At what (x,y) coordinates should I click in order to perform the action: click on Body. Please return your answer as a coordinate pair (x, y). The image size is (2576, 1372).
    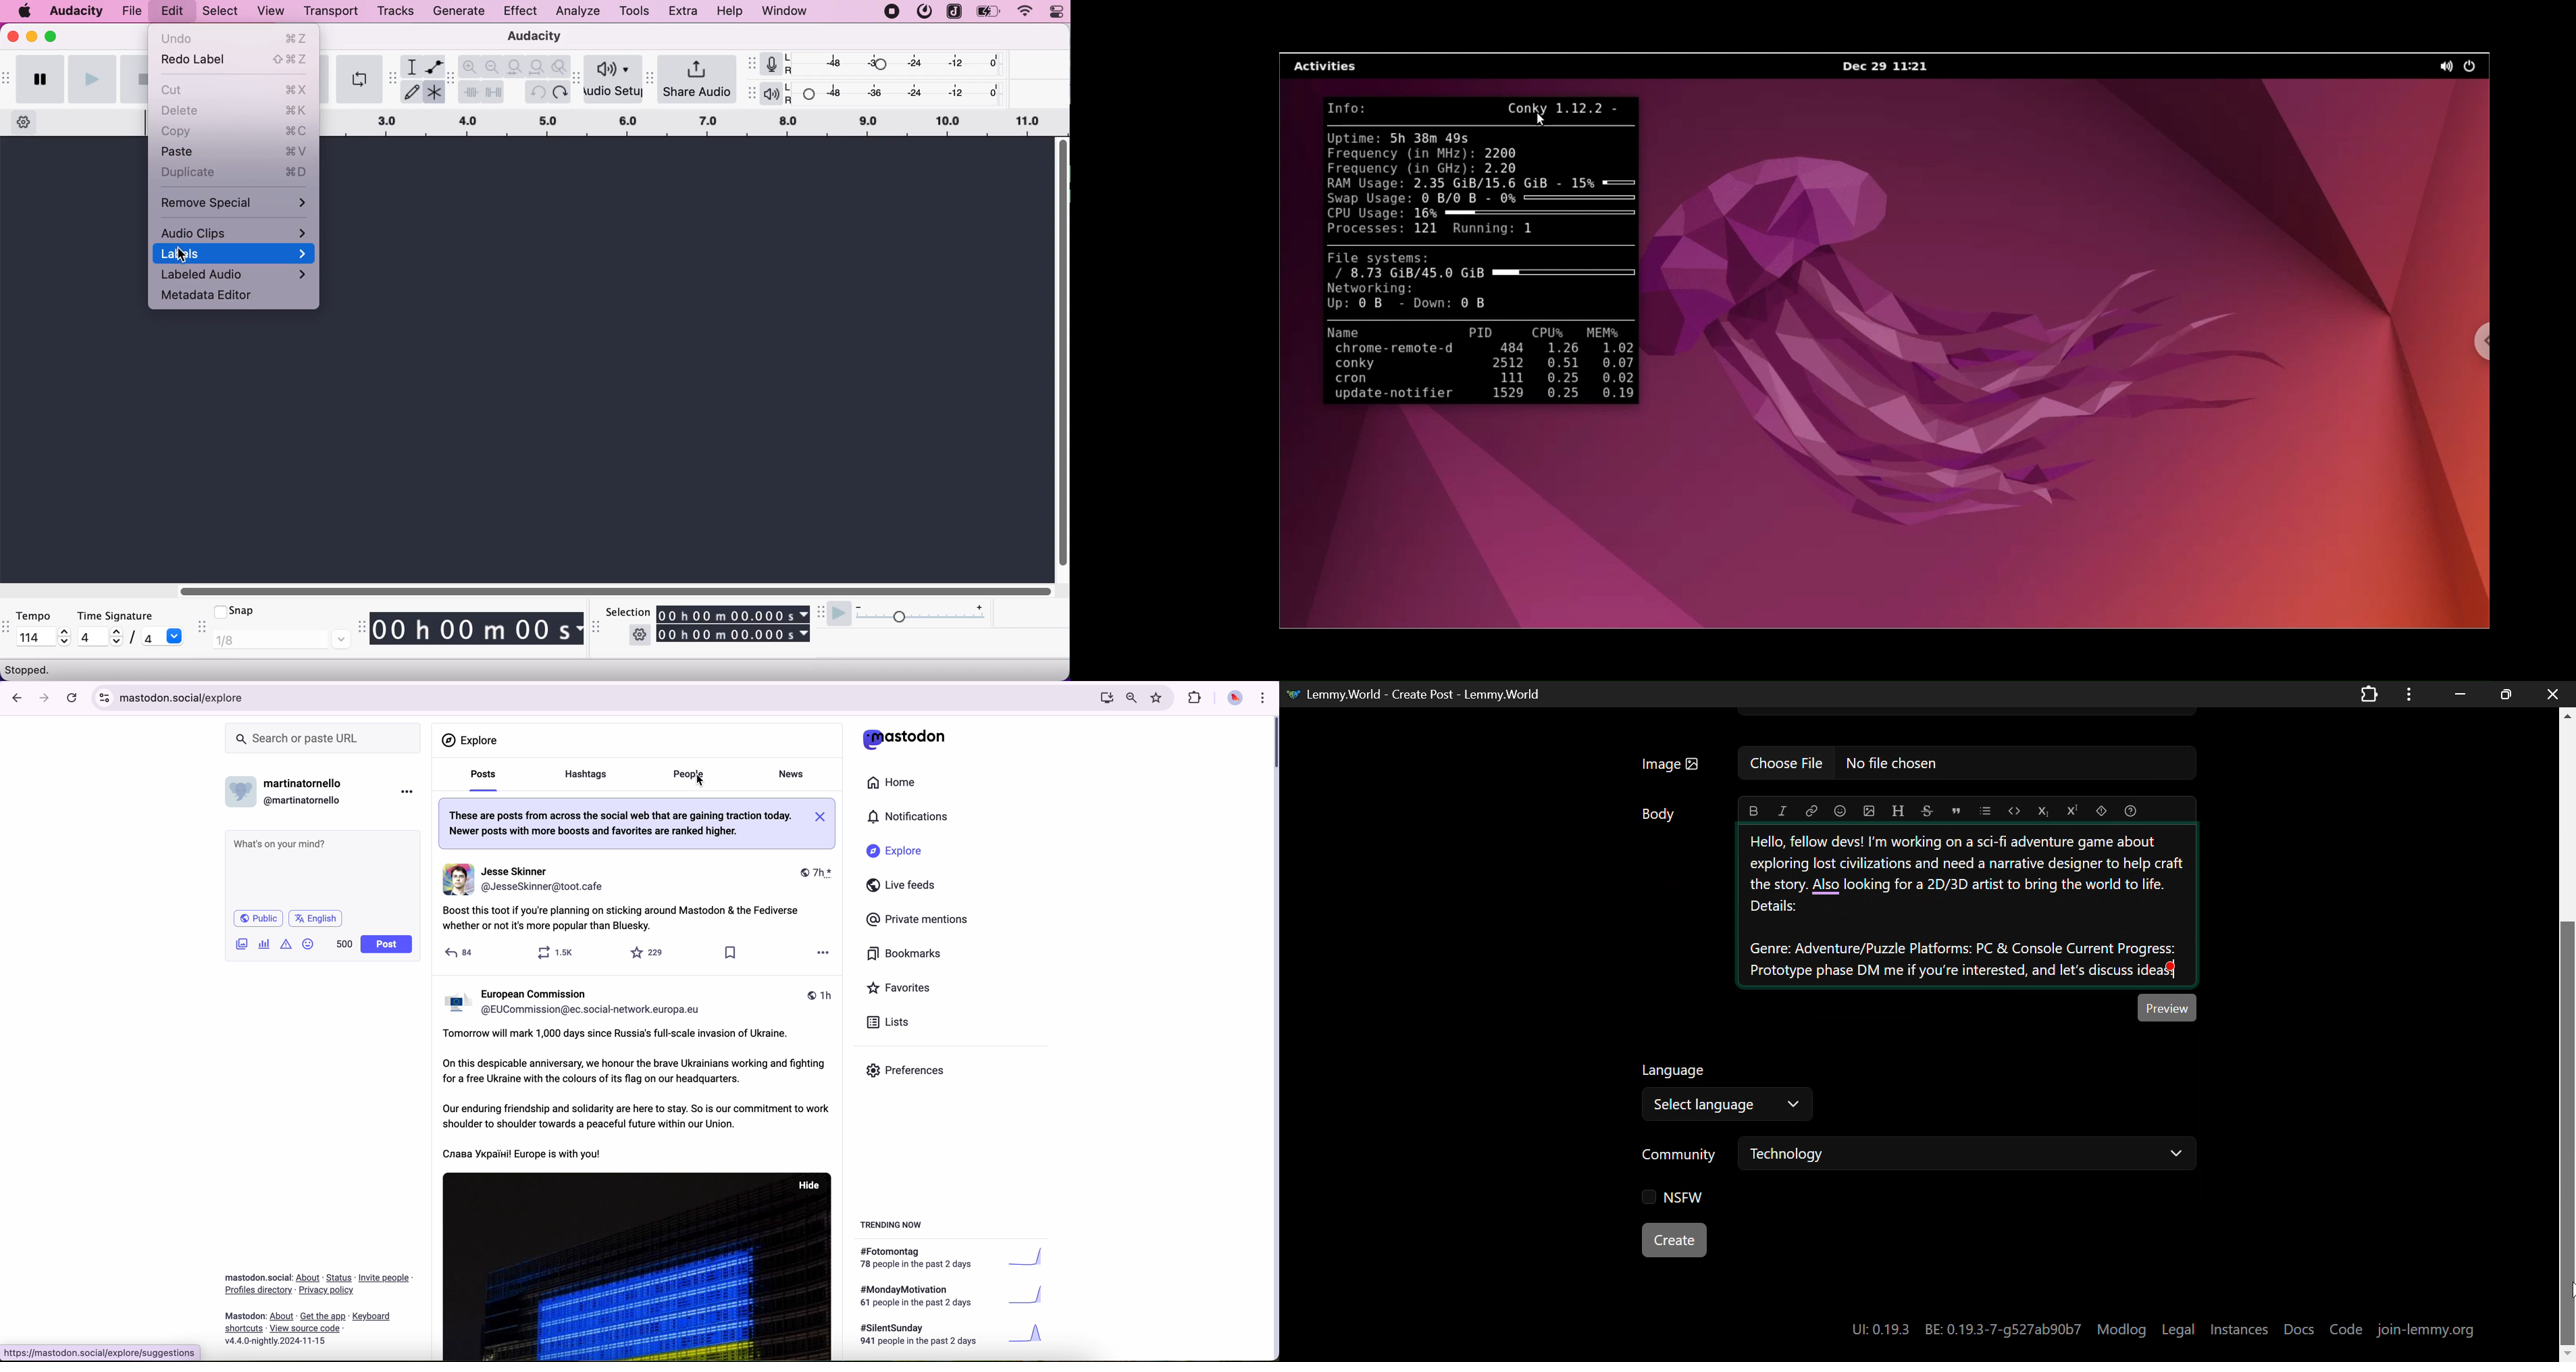
    Looking at the image, I should click on (1659, 814).